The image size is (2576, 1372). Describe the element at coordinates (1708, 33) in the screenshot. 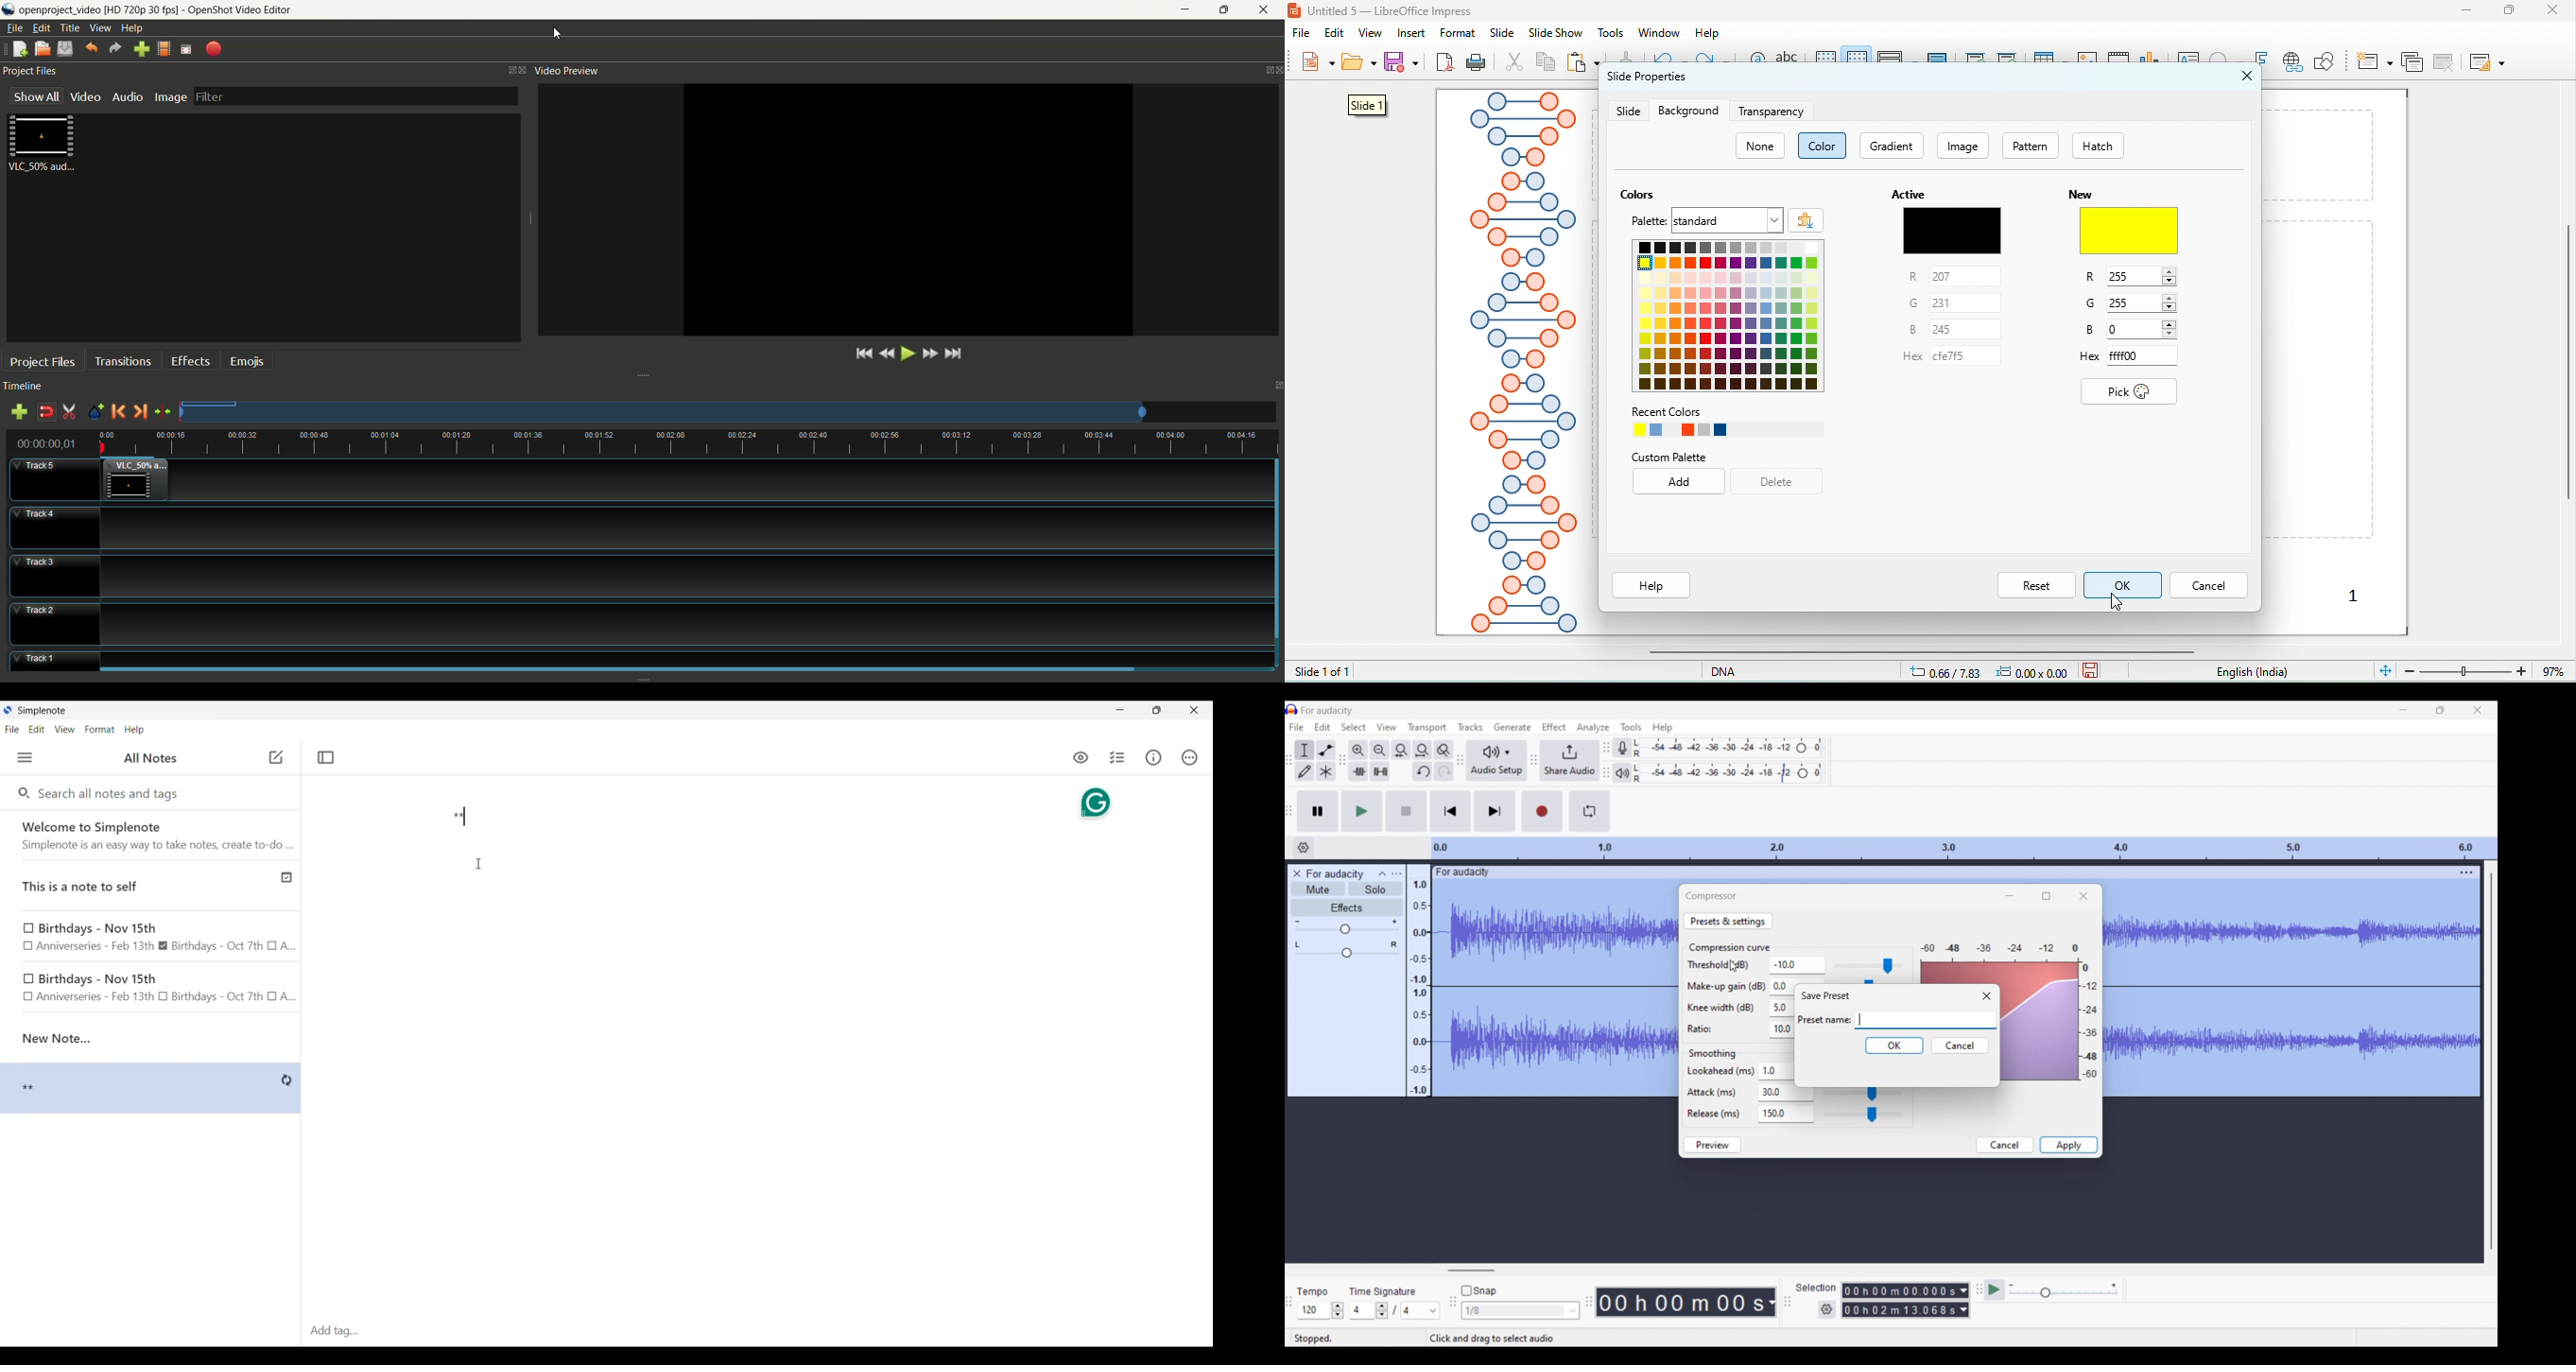

I see `help` at that location.